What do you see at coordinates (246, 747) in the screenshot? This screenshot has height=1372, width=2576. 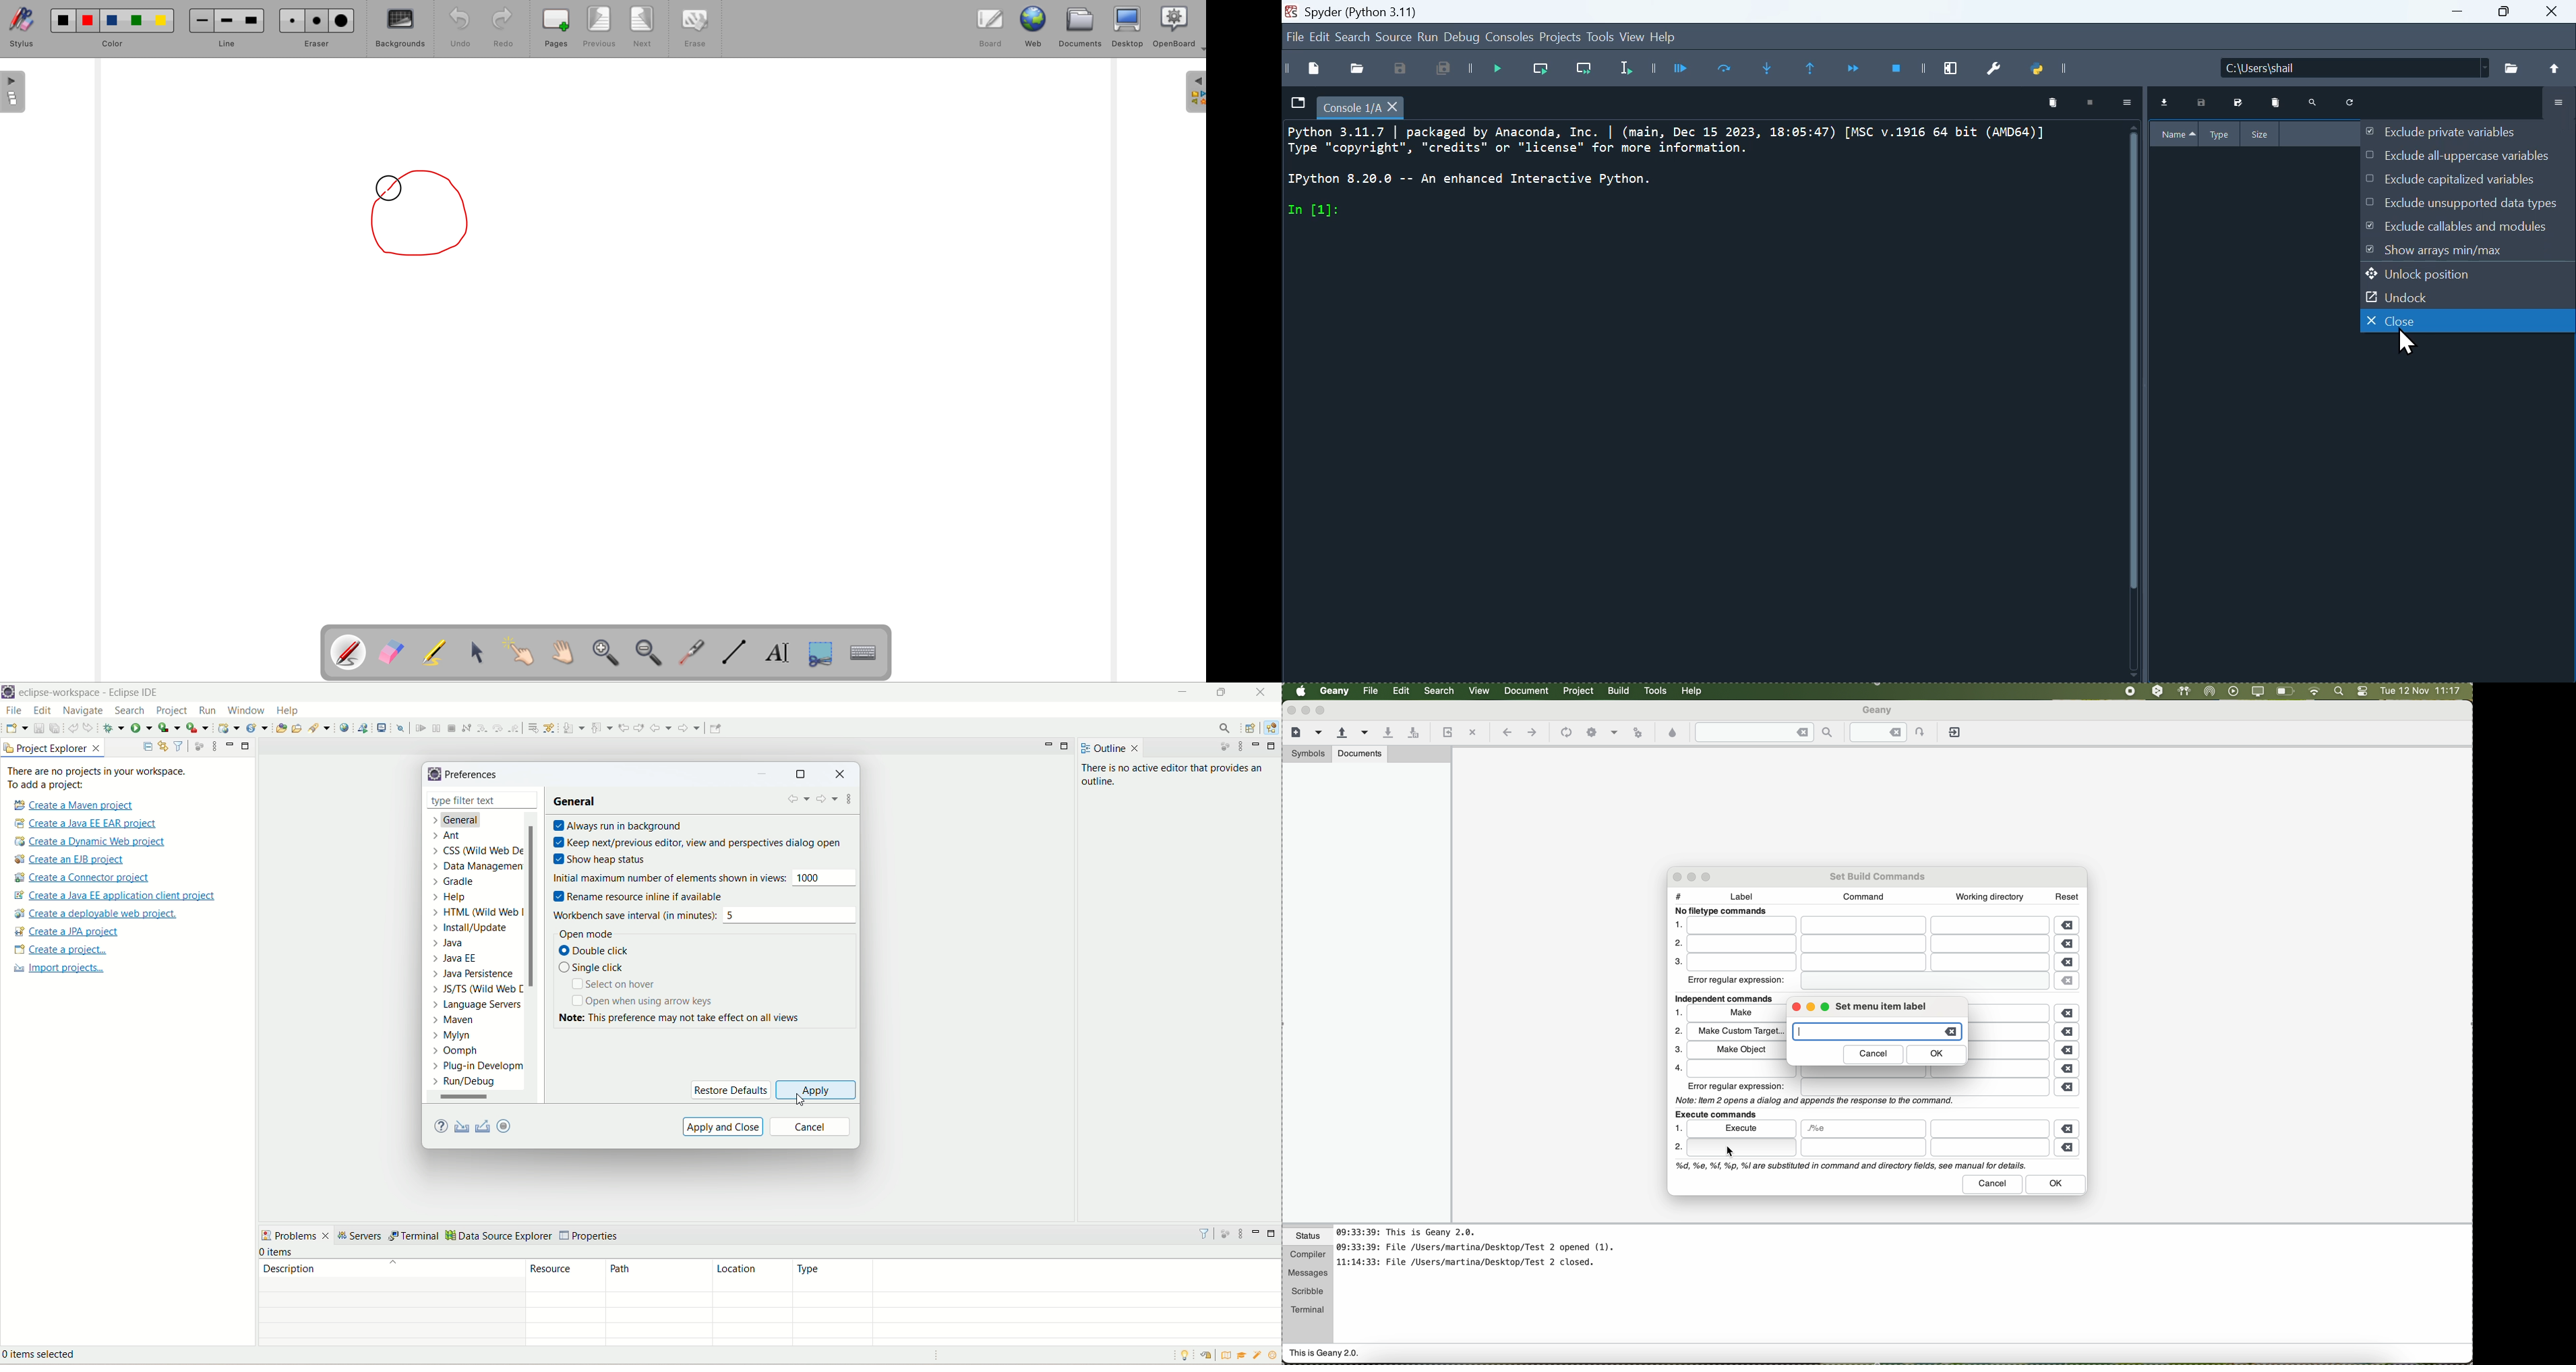 I see `maximize` at bounding box center [246, 747].